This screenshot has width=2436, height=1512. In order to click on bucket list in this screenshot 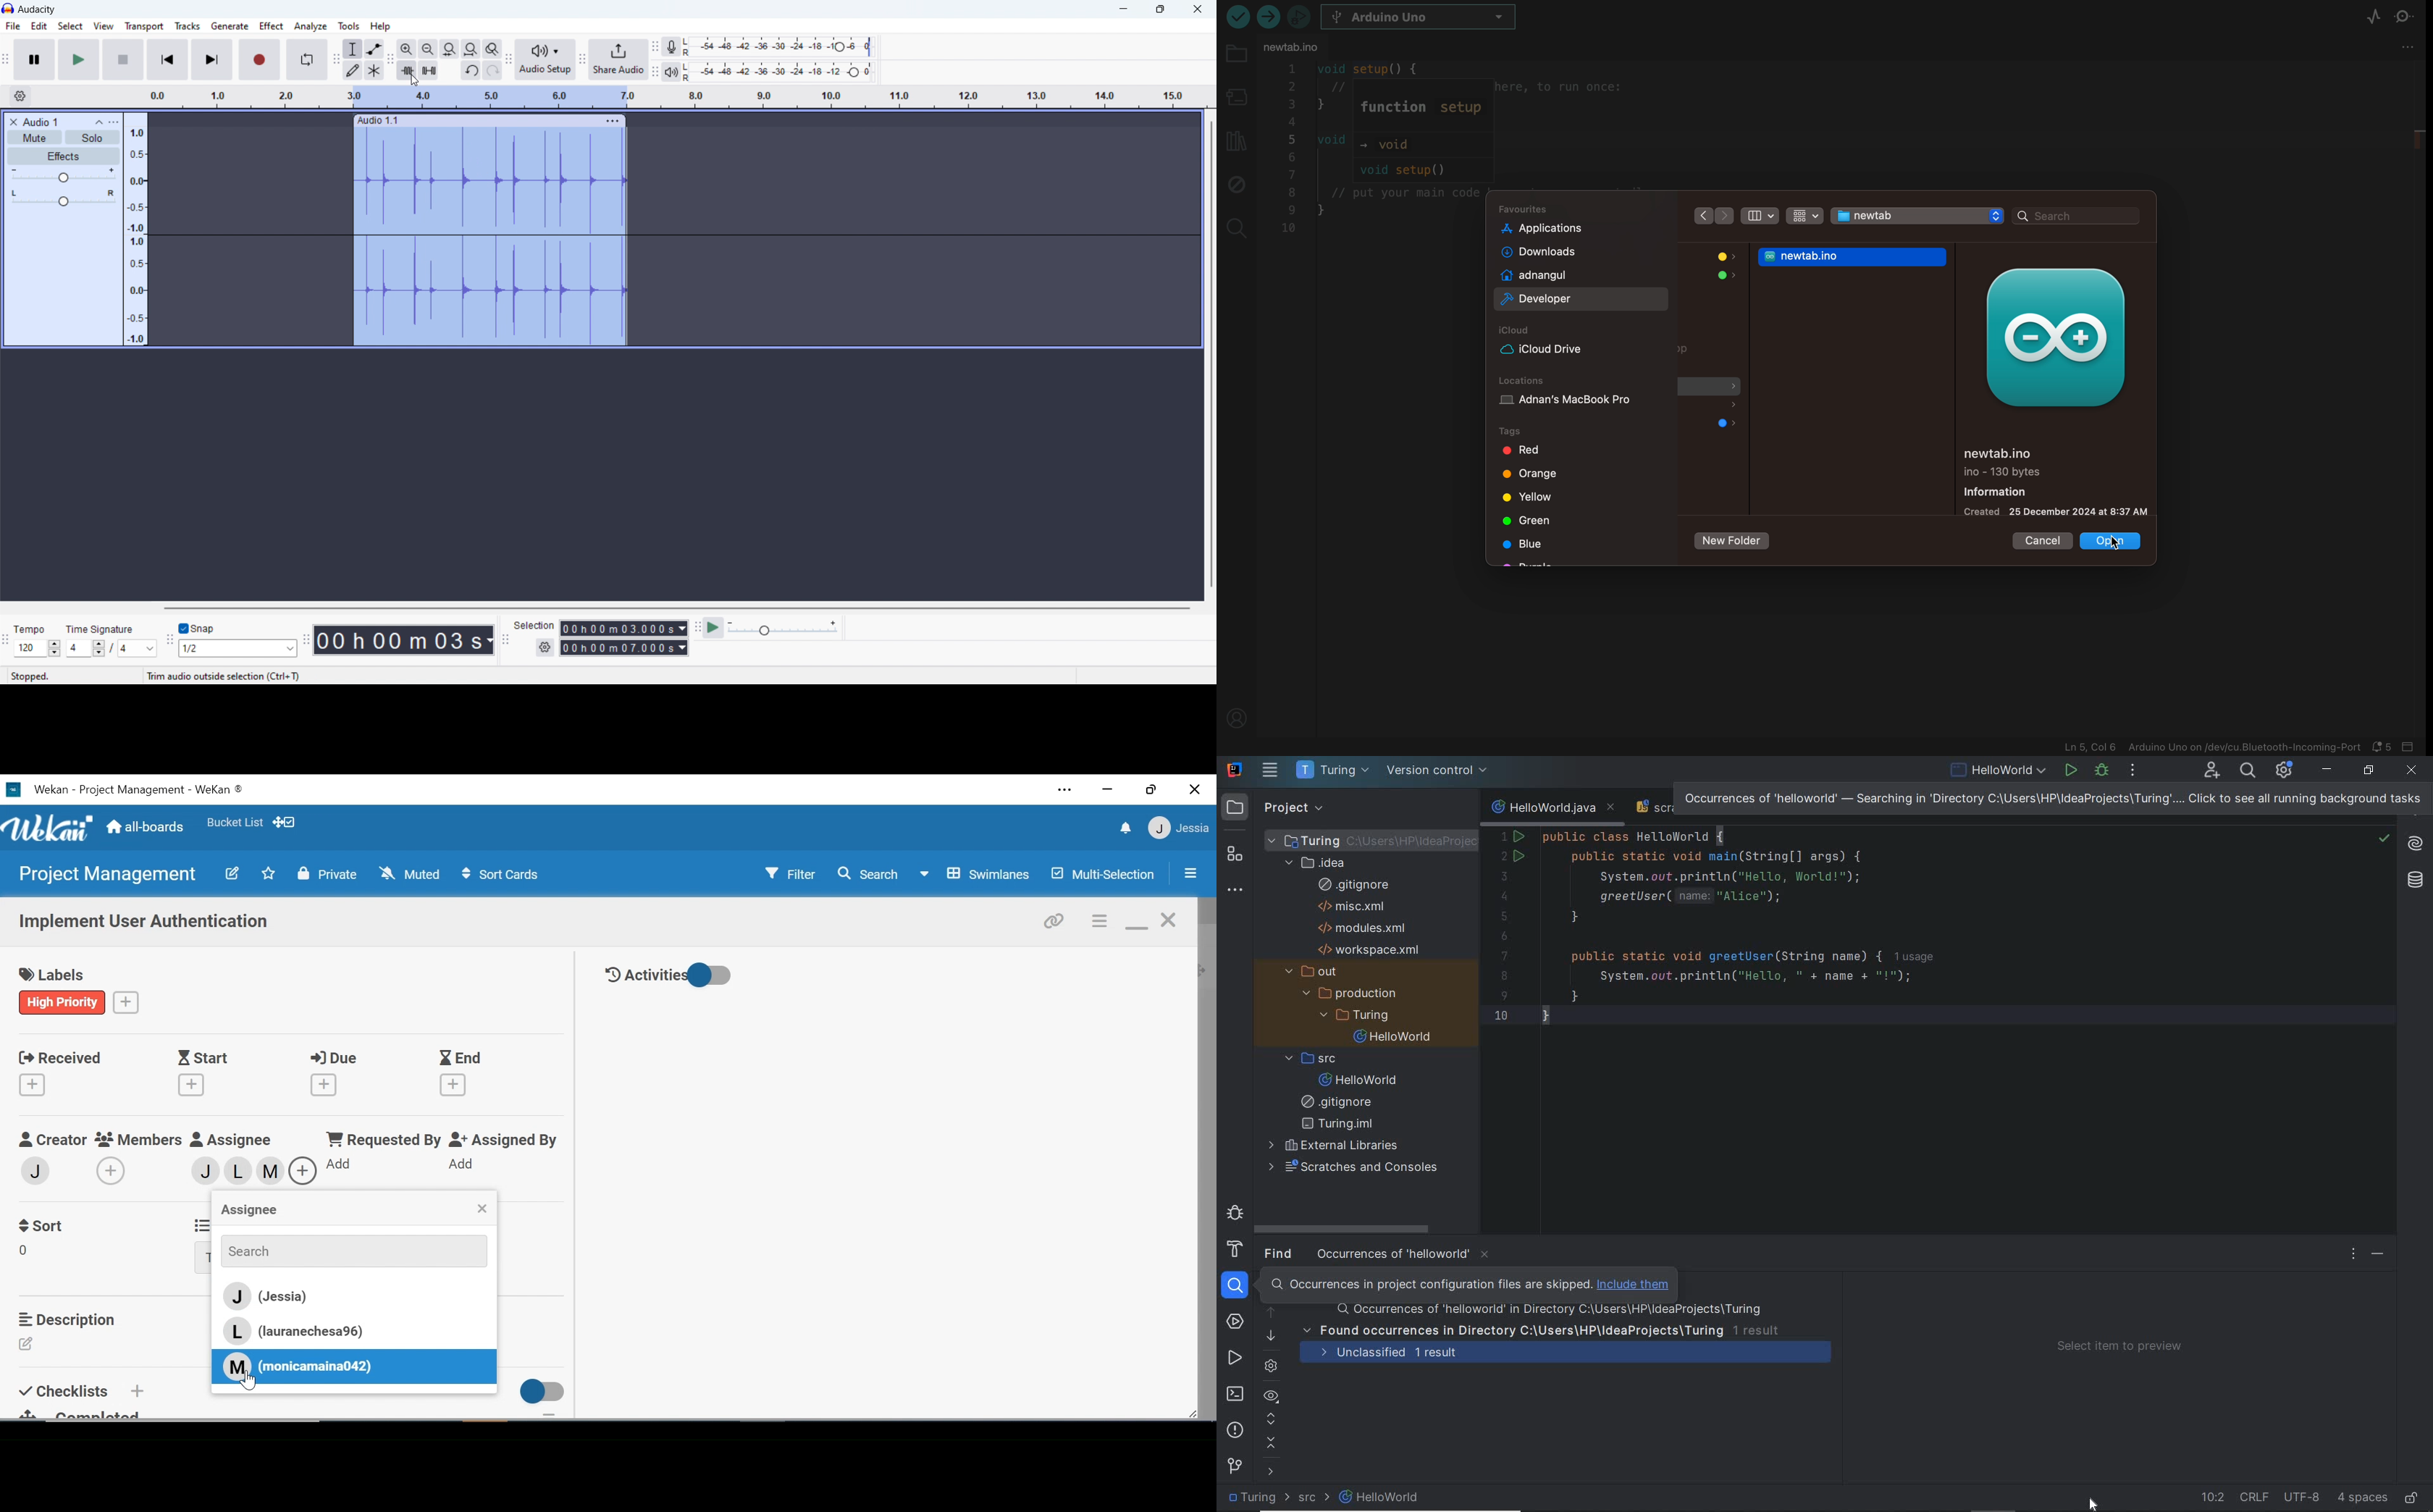, I will do `click(234, 823)`.